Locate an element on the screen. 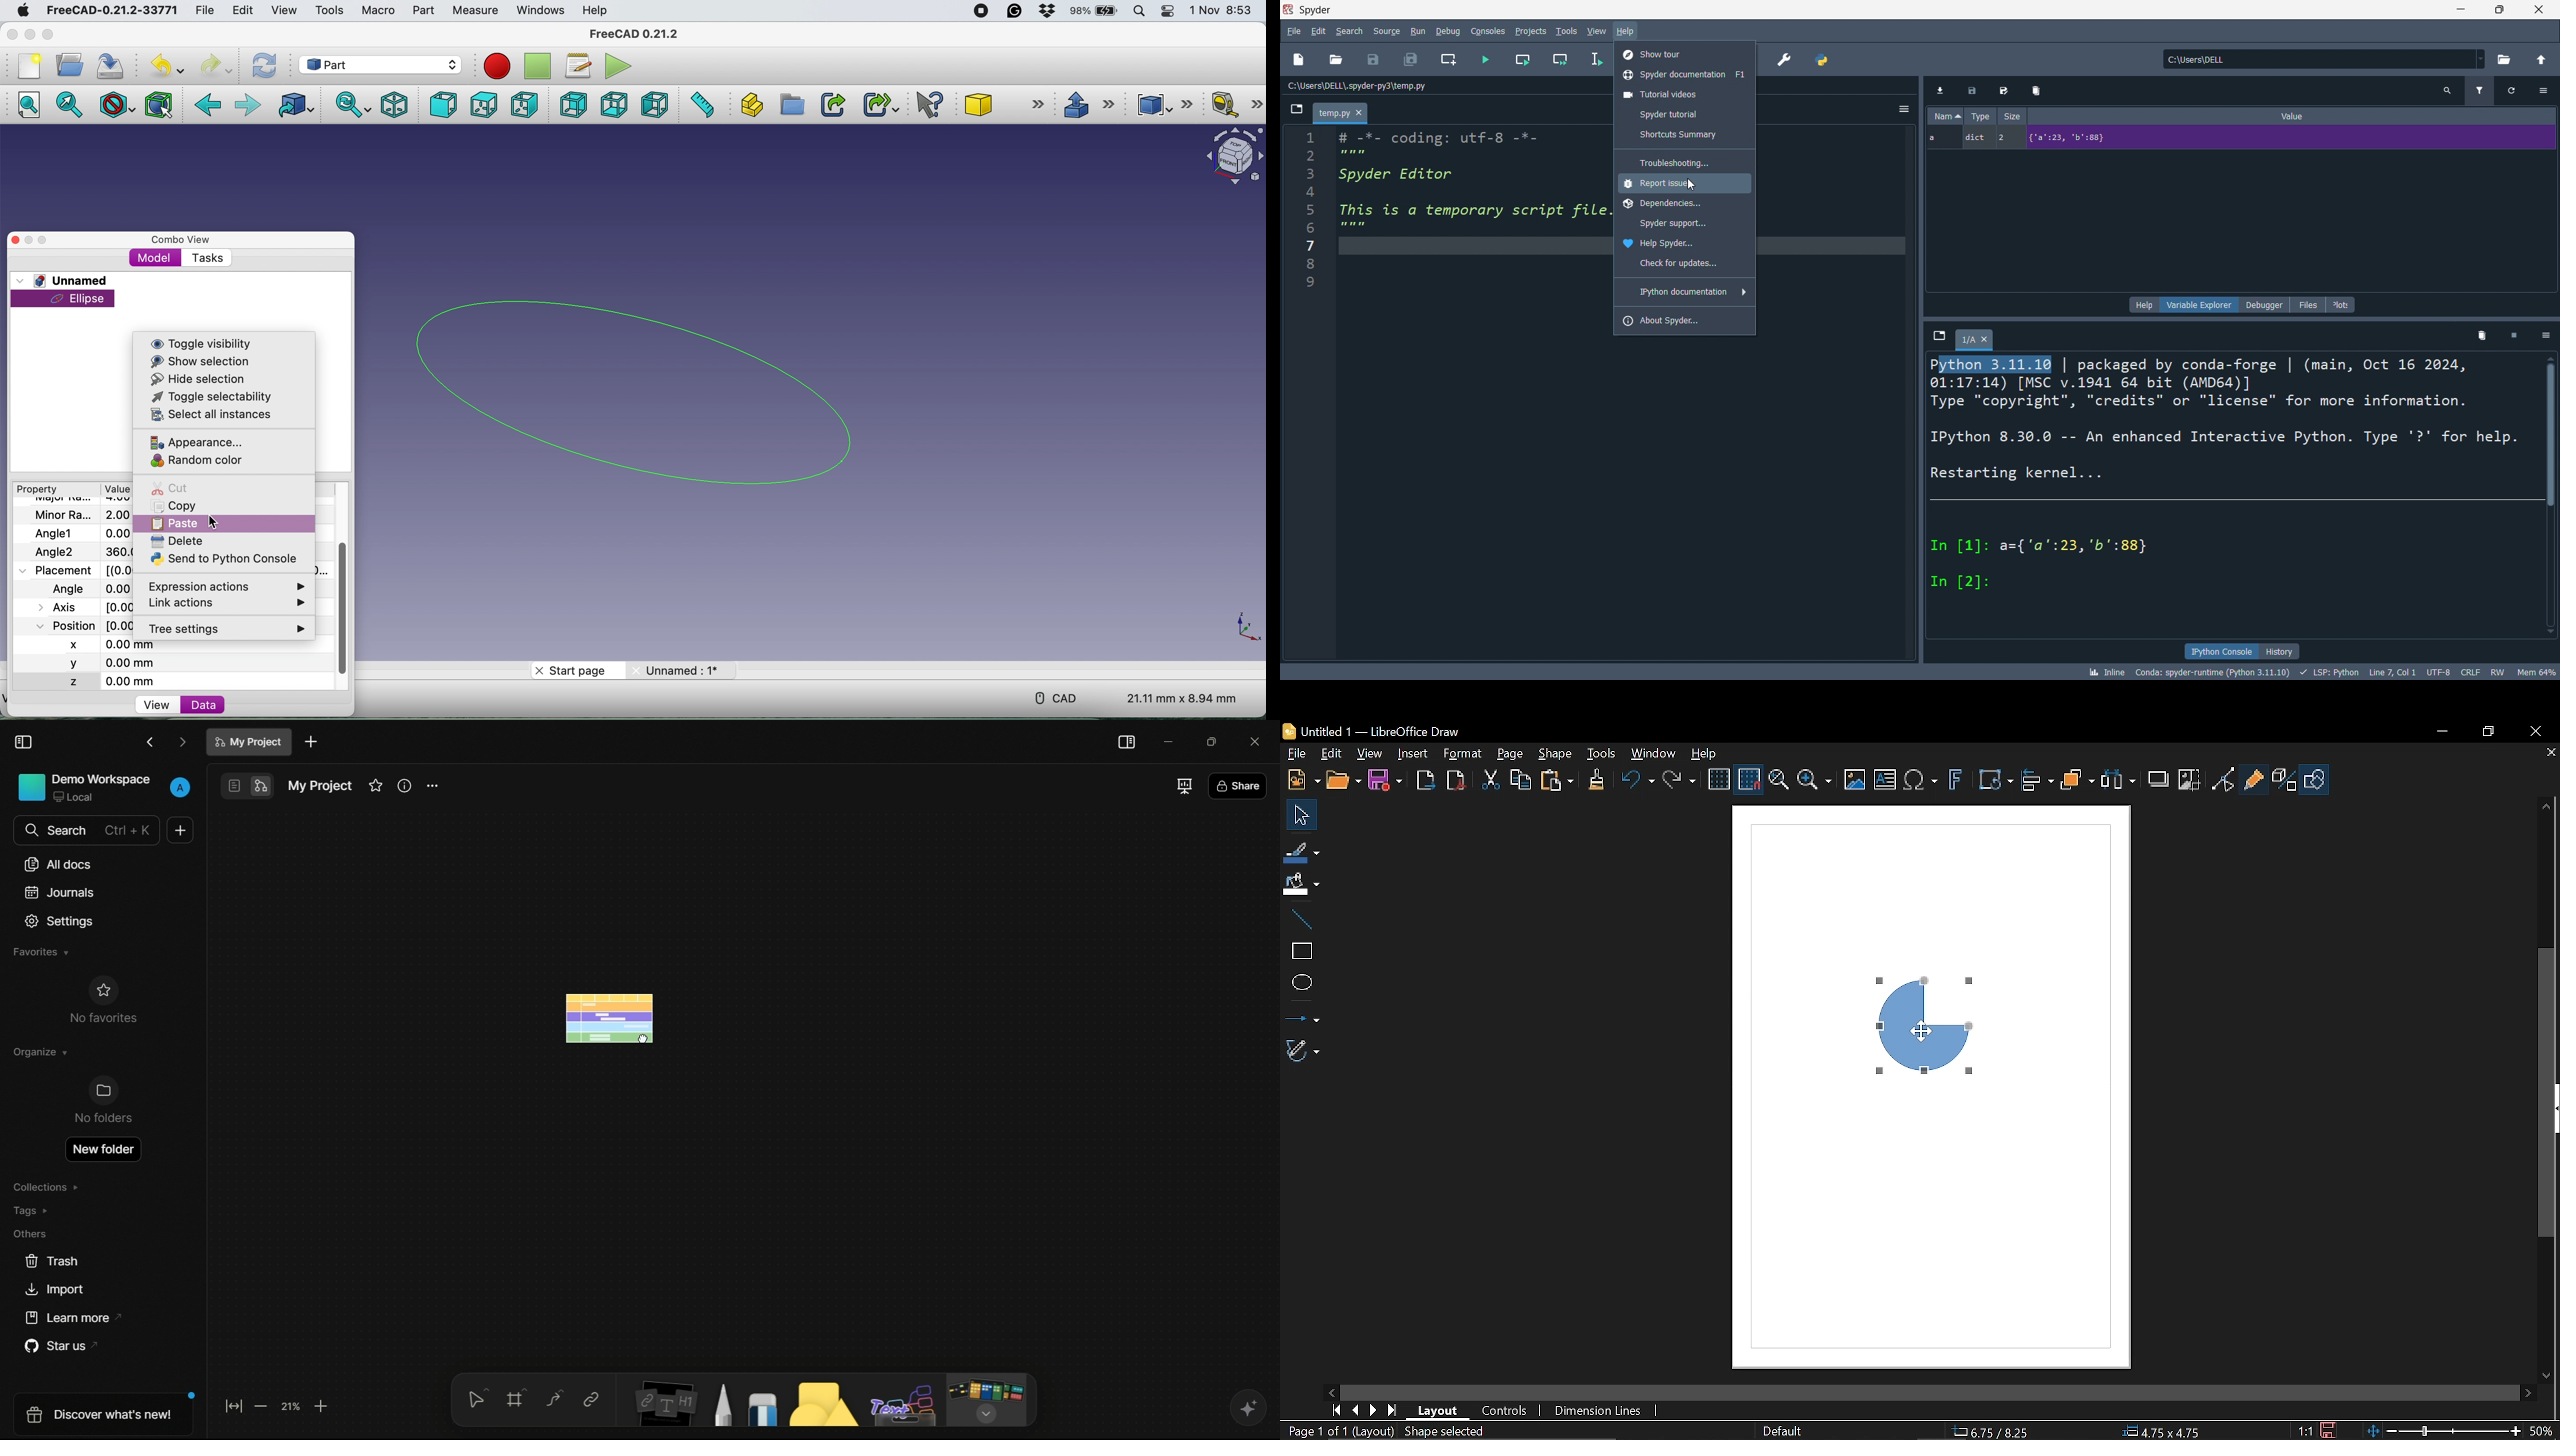 The width and height of the screenshot is (2576, 1456). Insert equation is located at coordinates (1921, 781).